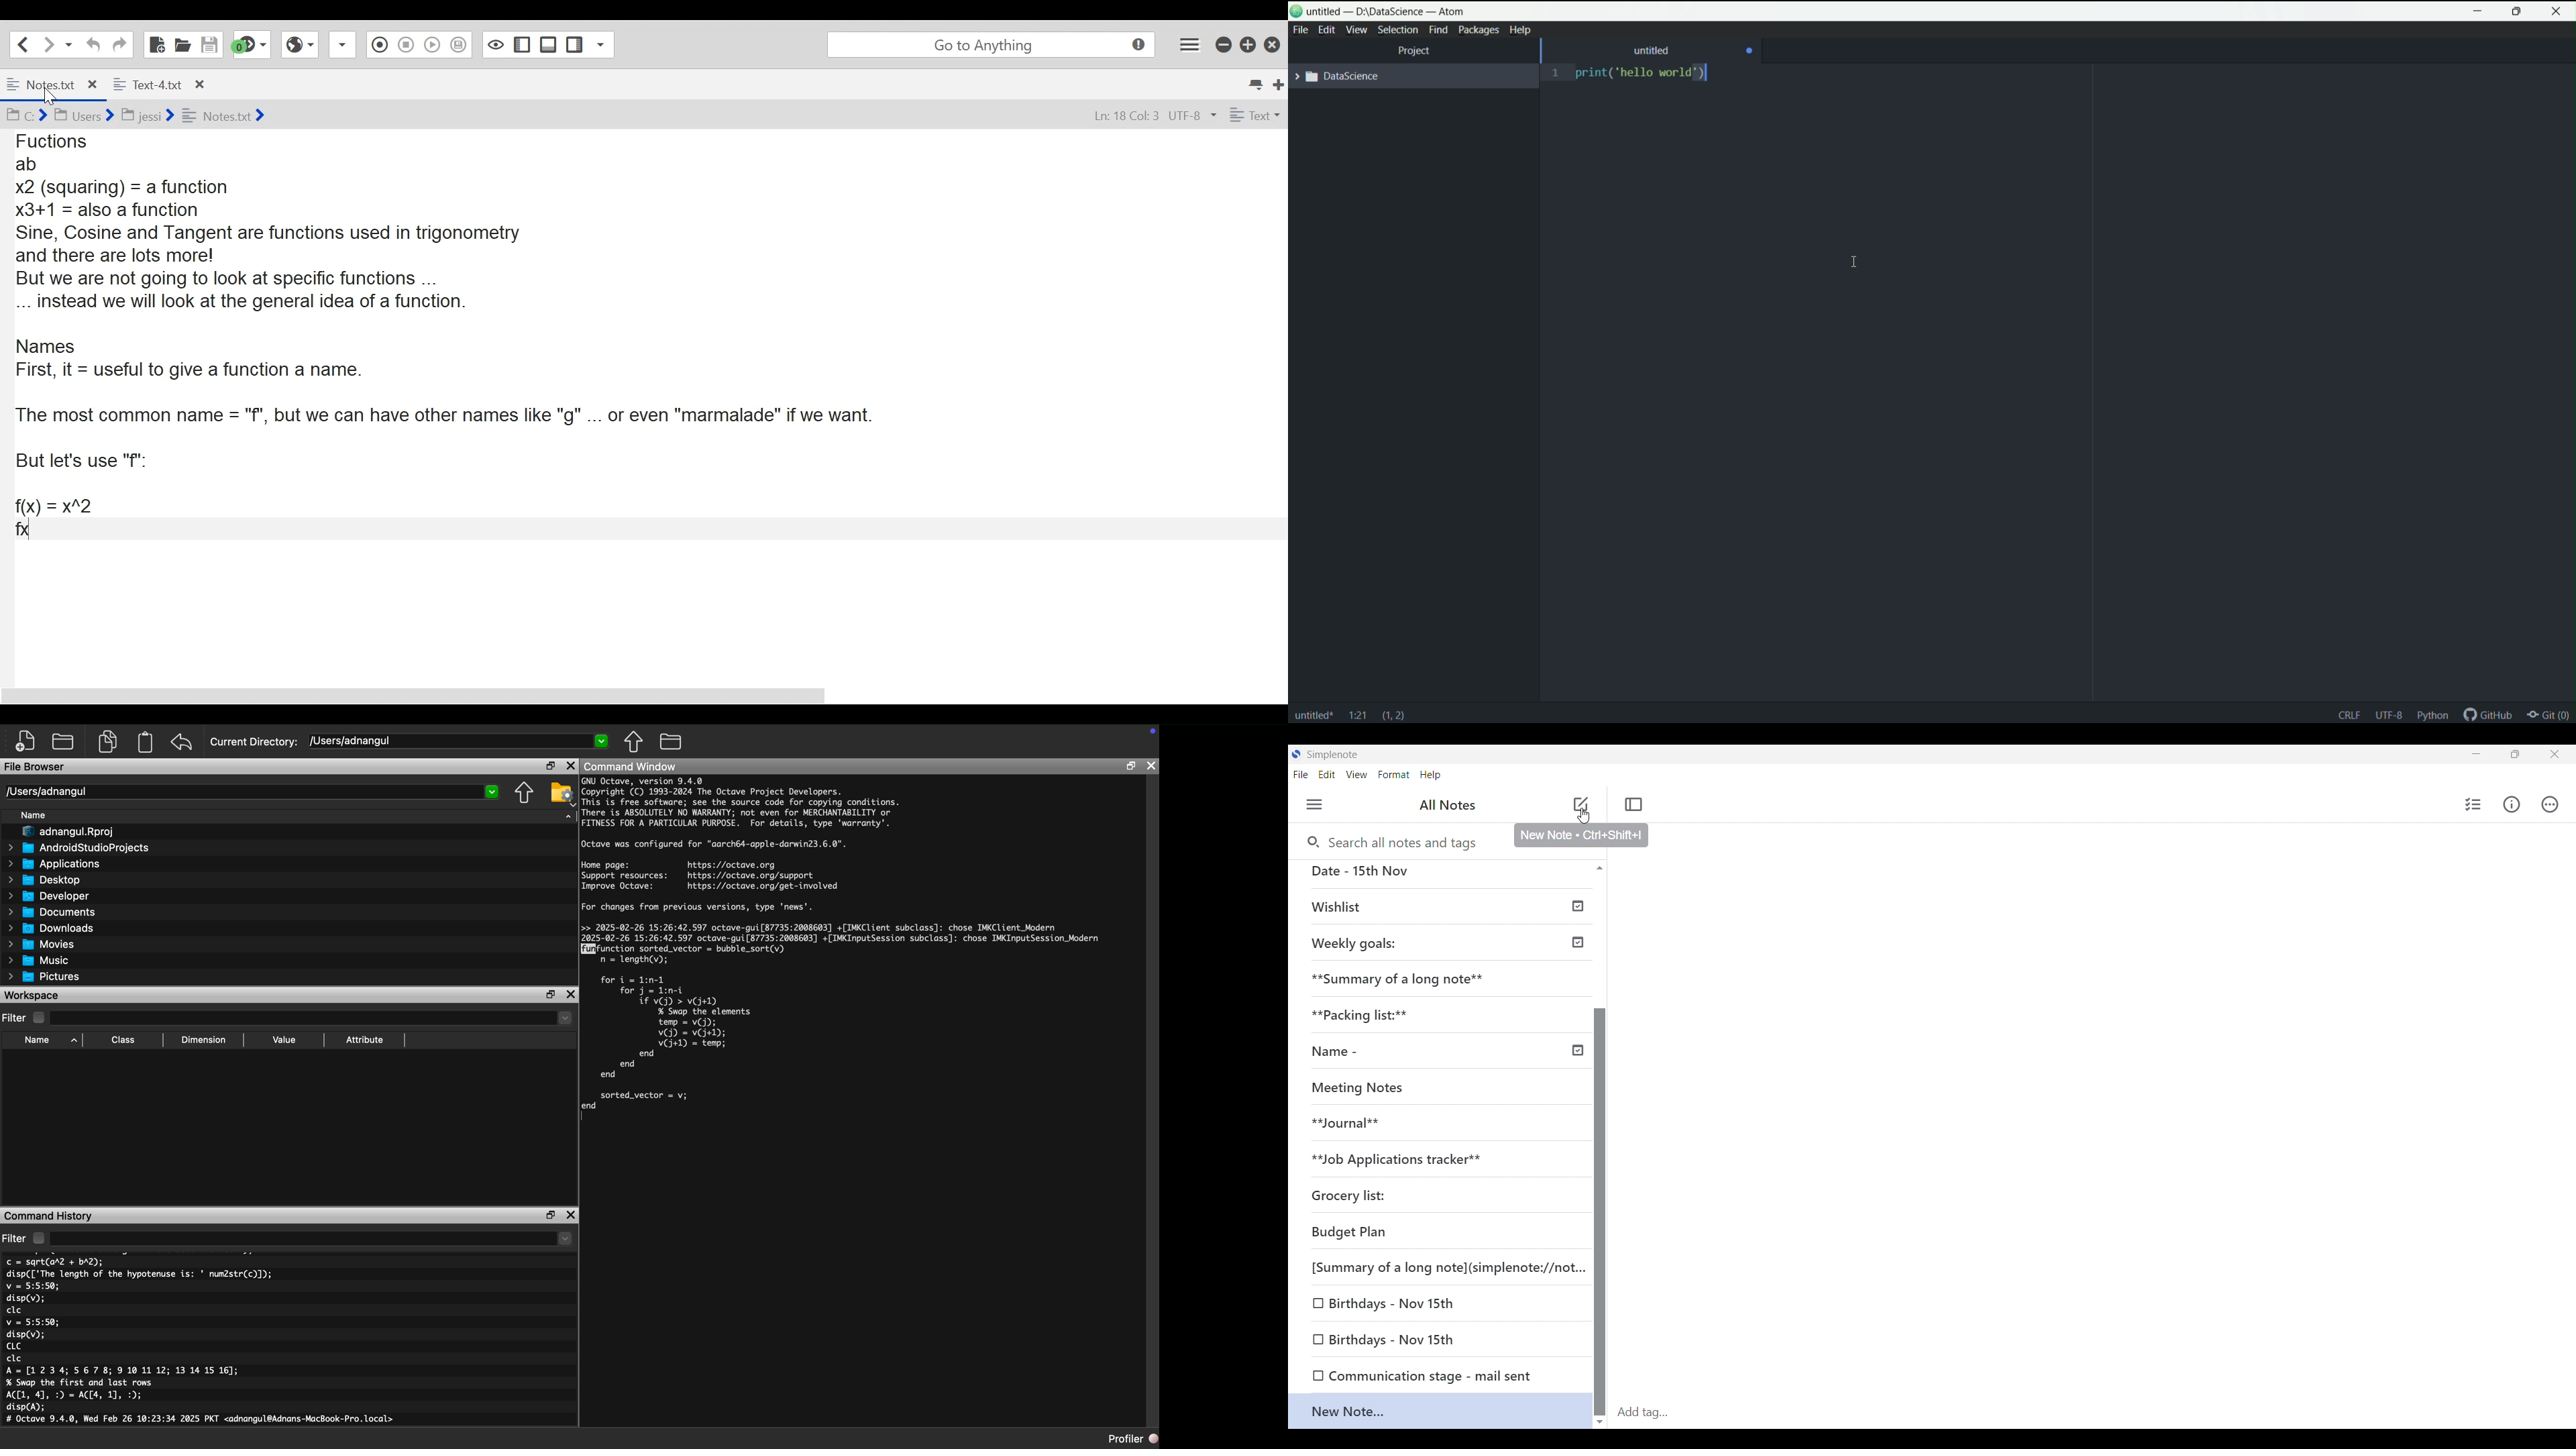 The image size is (2576, 1456). I want to click on Minimize, so click(2476, 754).